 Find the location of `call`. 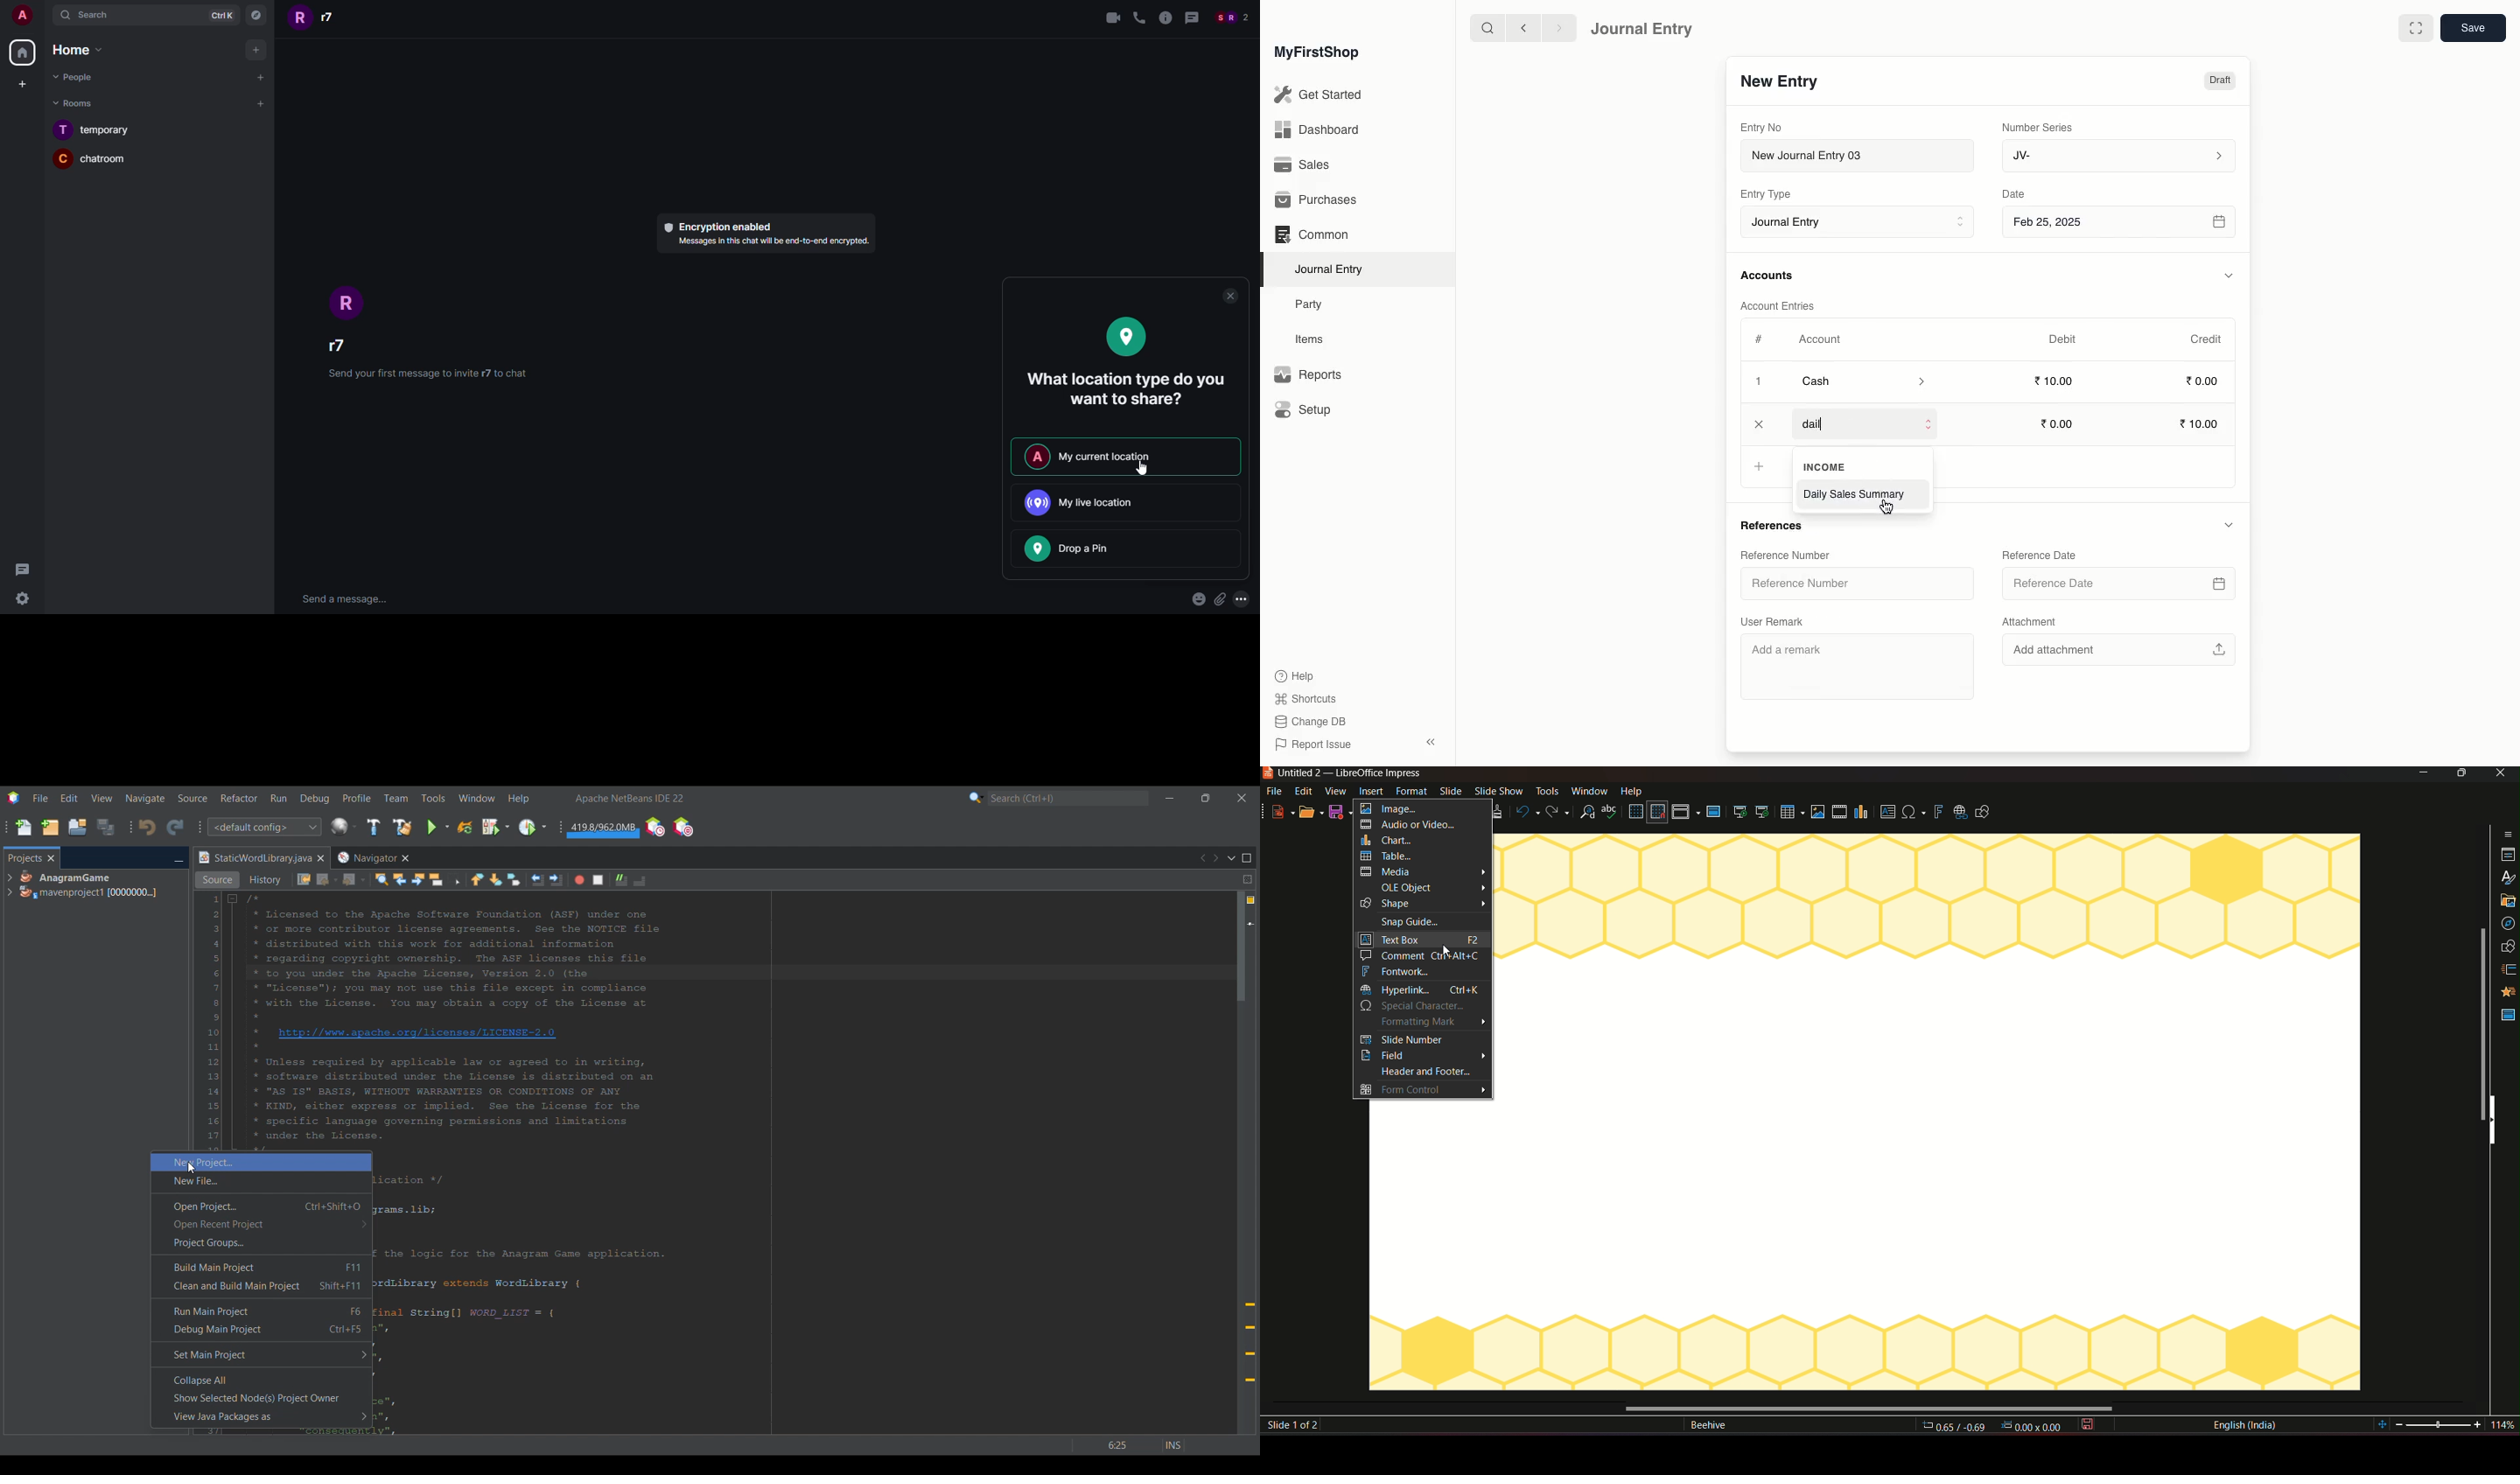

call is located at coordinates (1139, 18).